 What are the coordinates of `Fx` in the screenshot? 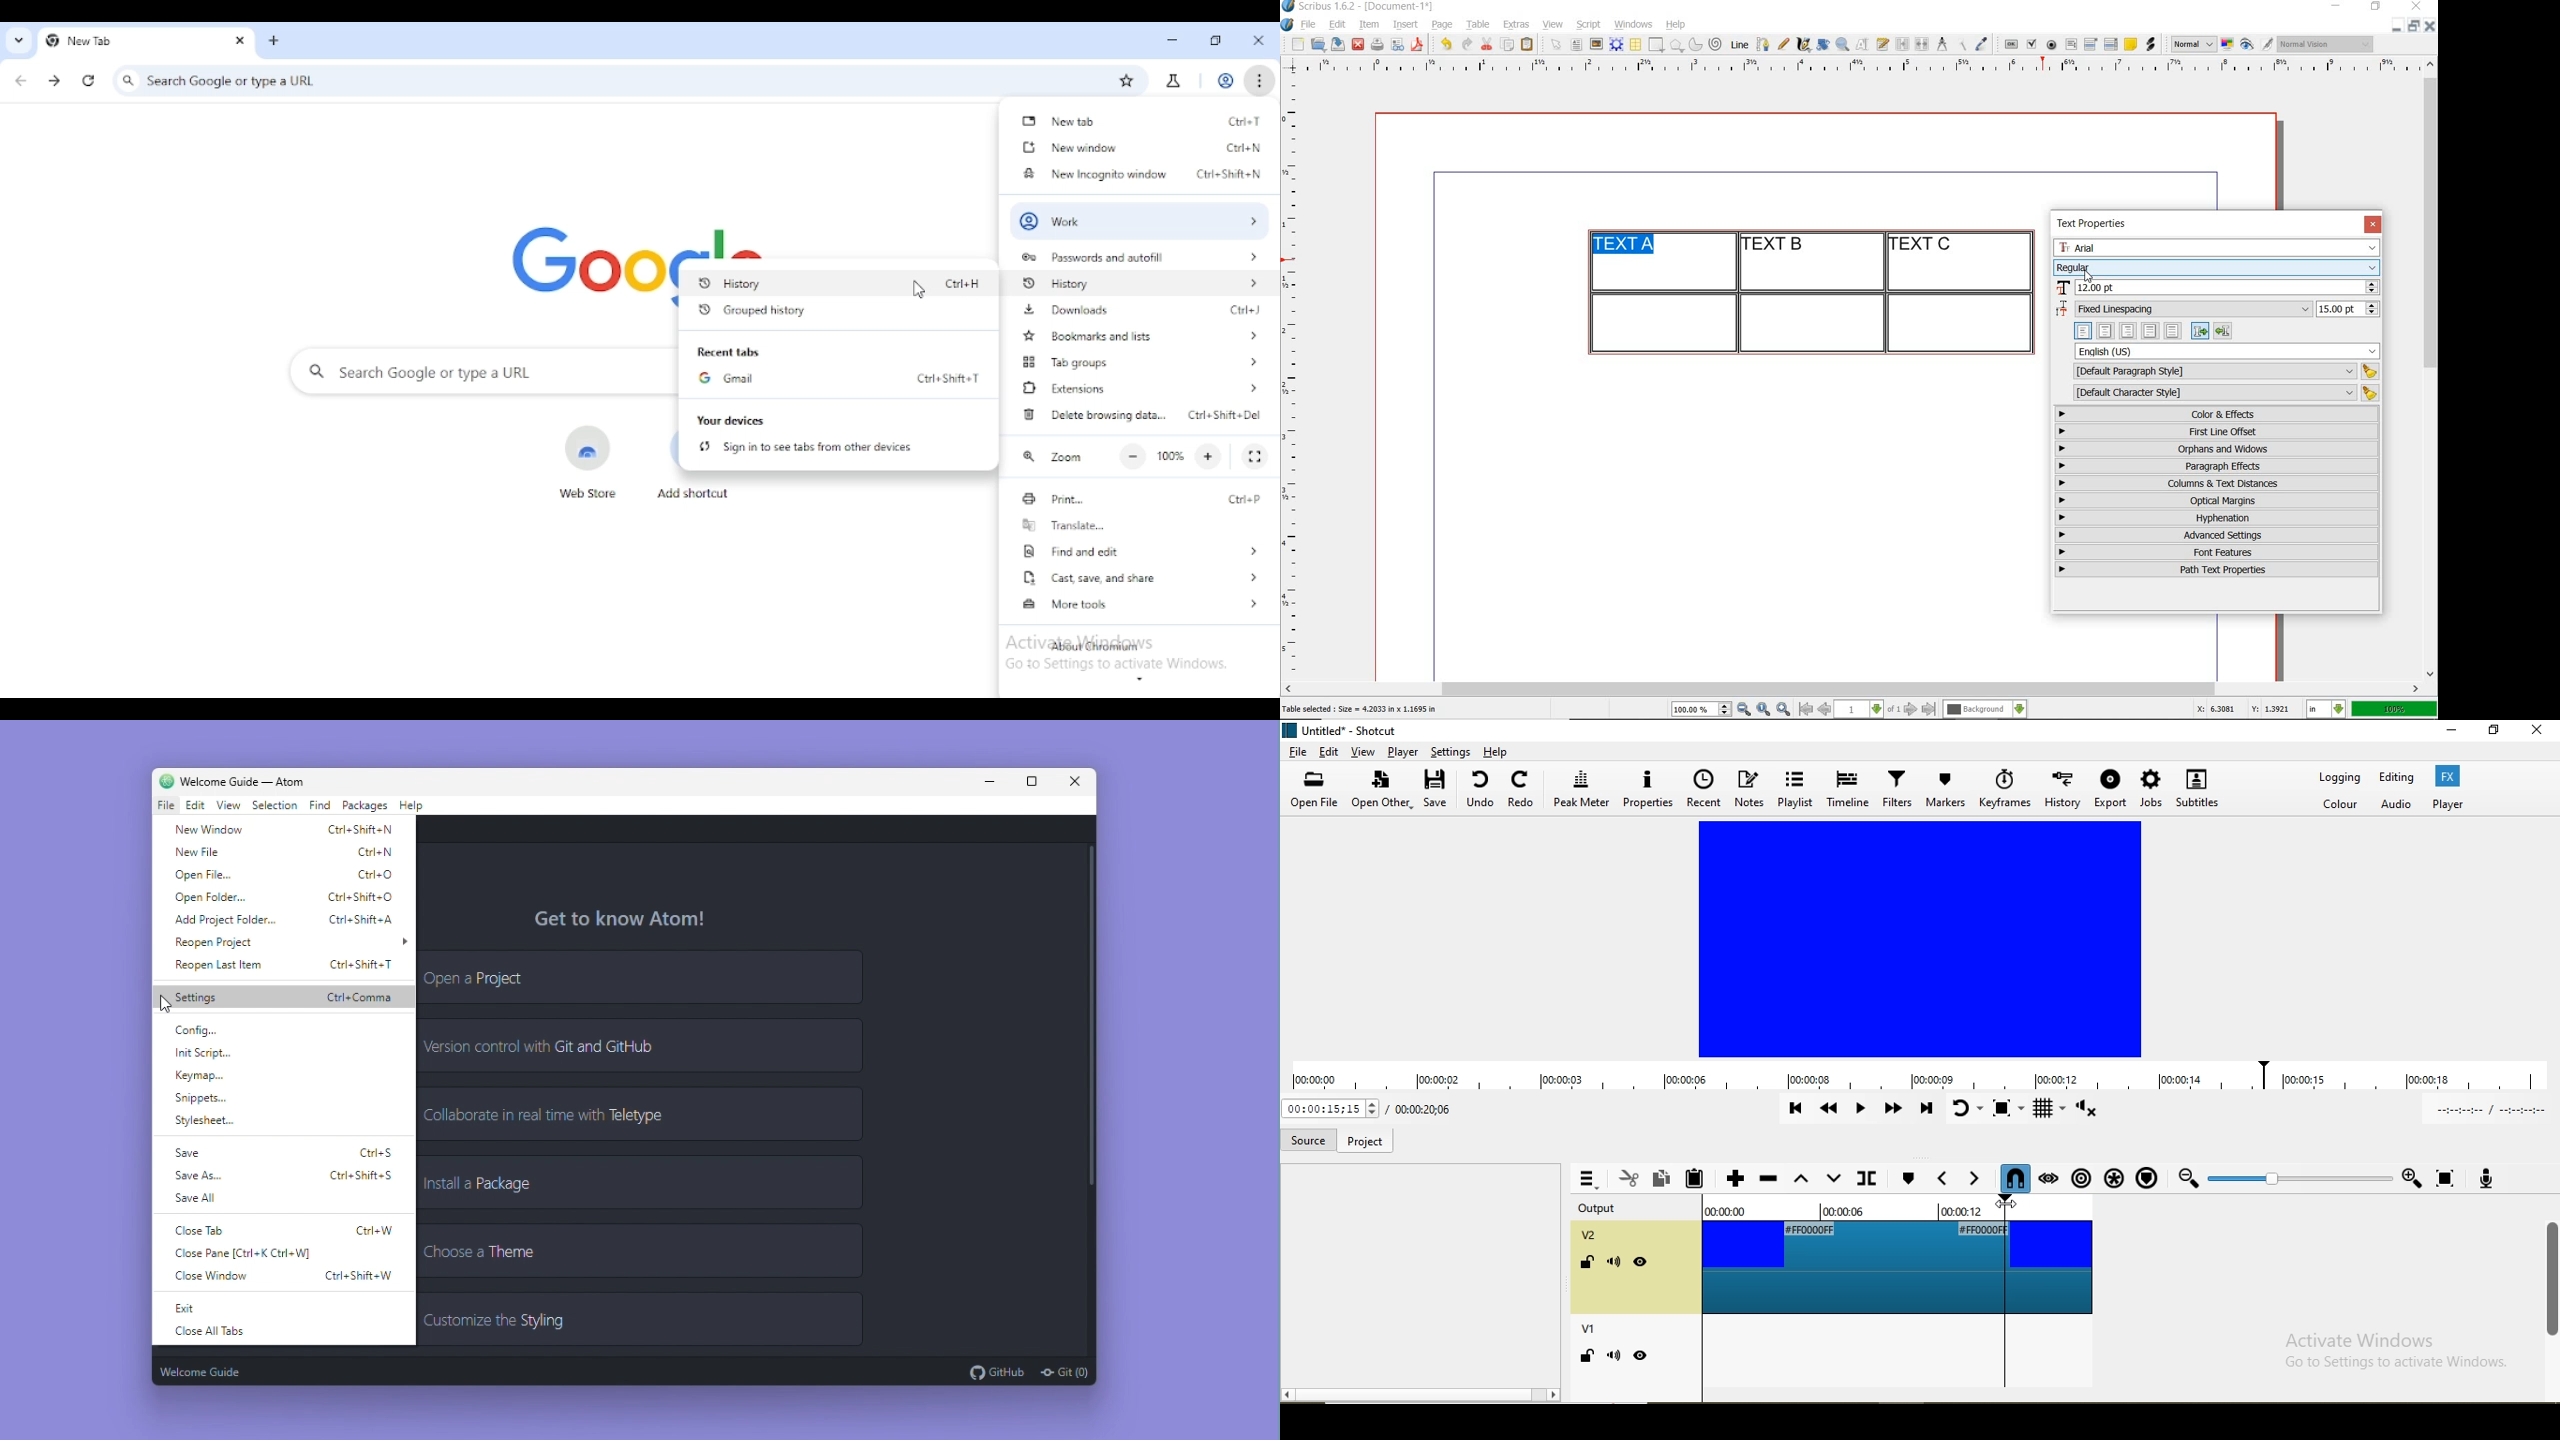 It's located at (2449, 775).